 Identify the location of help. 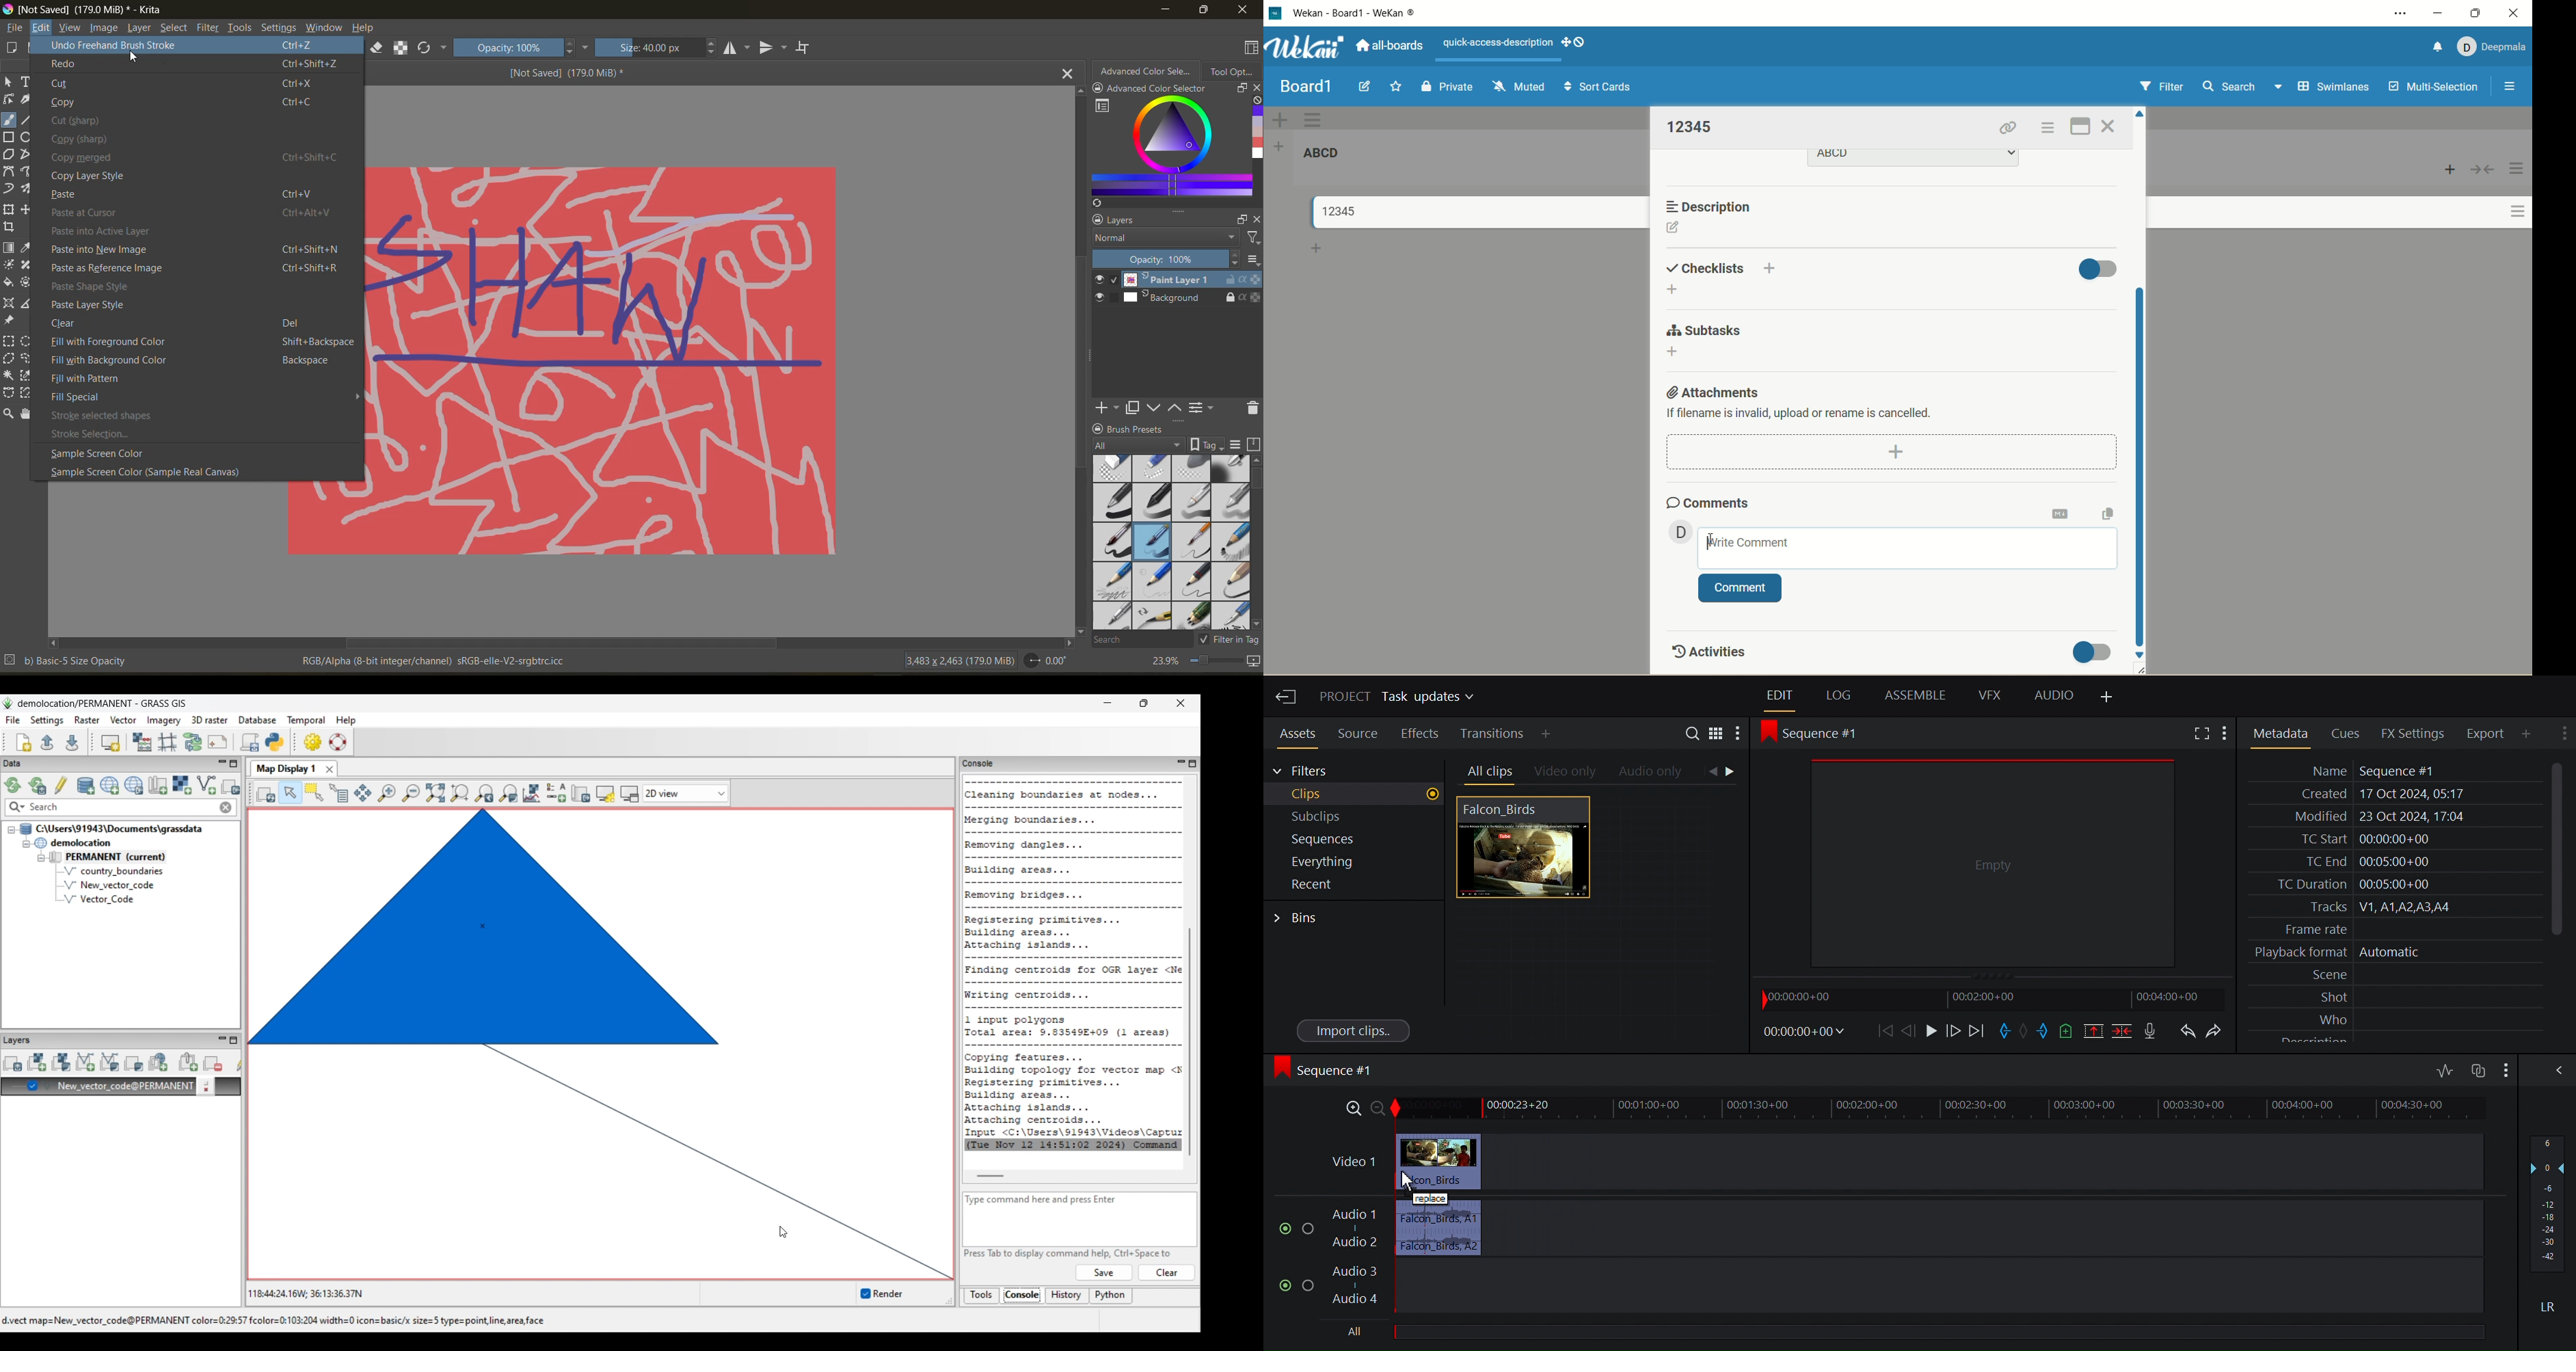
(367, 28).